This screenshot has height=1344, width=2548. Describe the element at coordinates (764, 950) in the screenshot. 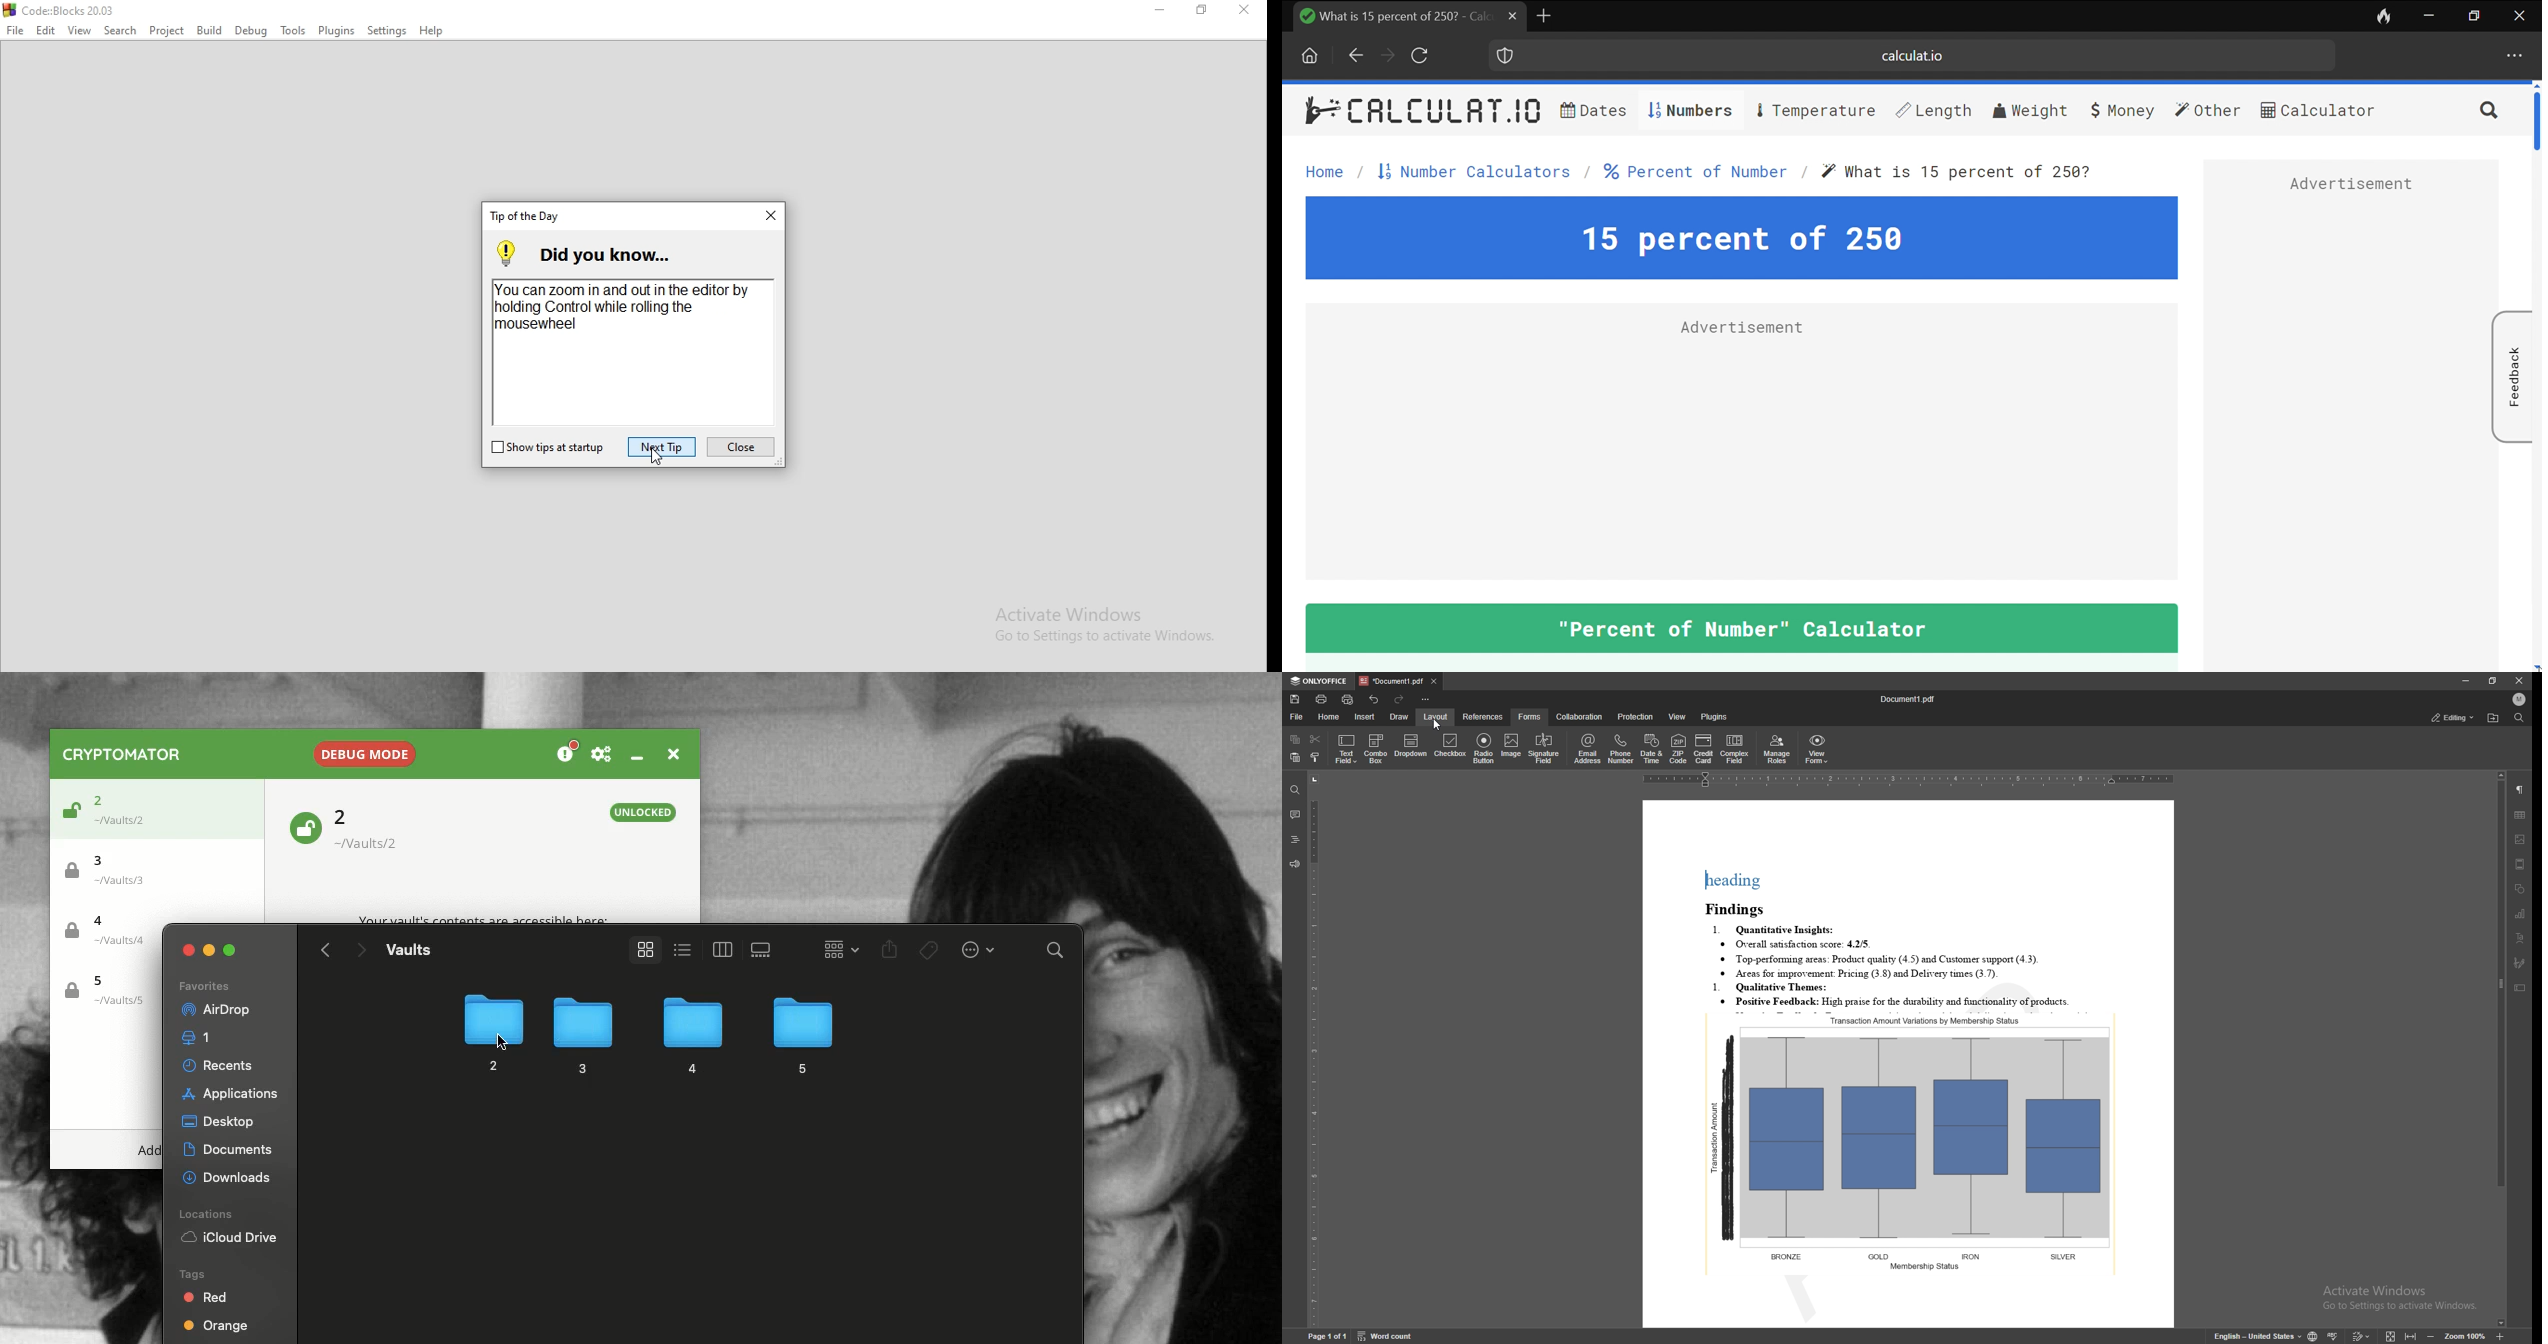

I see `View 3` at that location.